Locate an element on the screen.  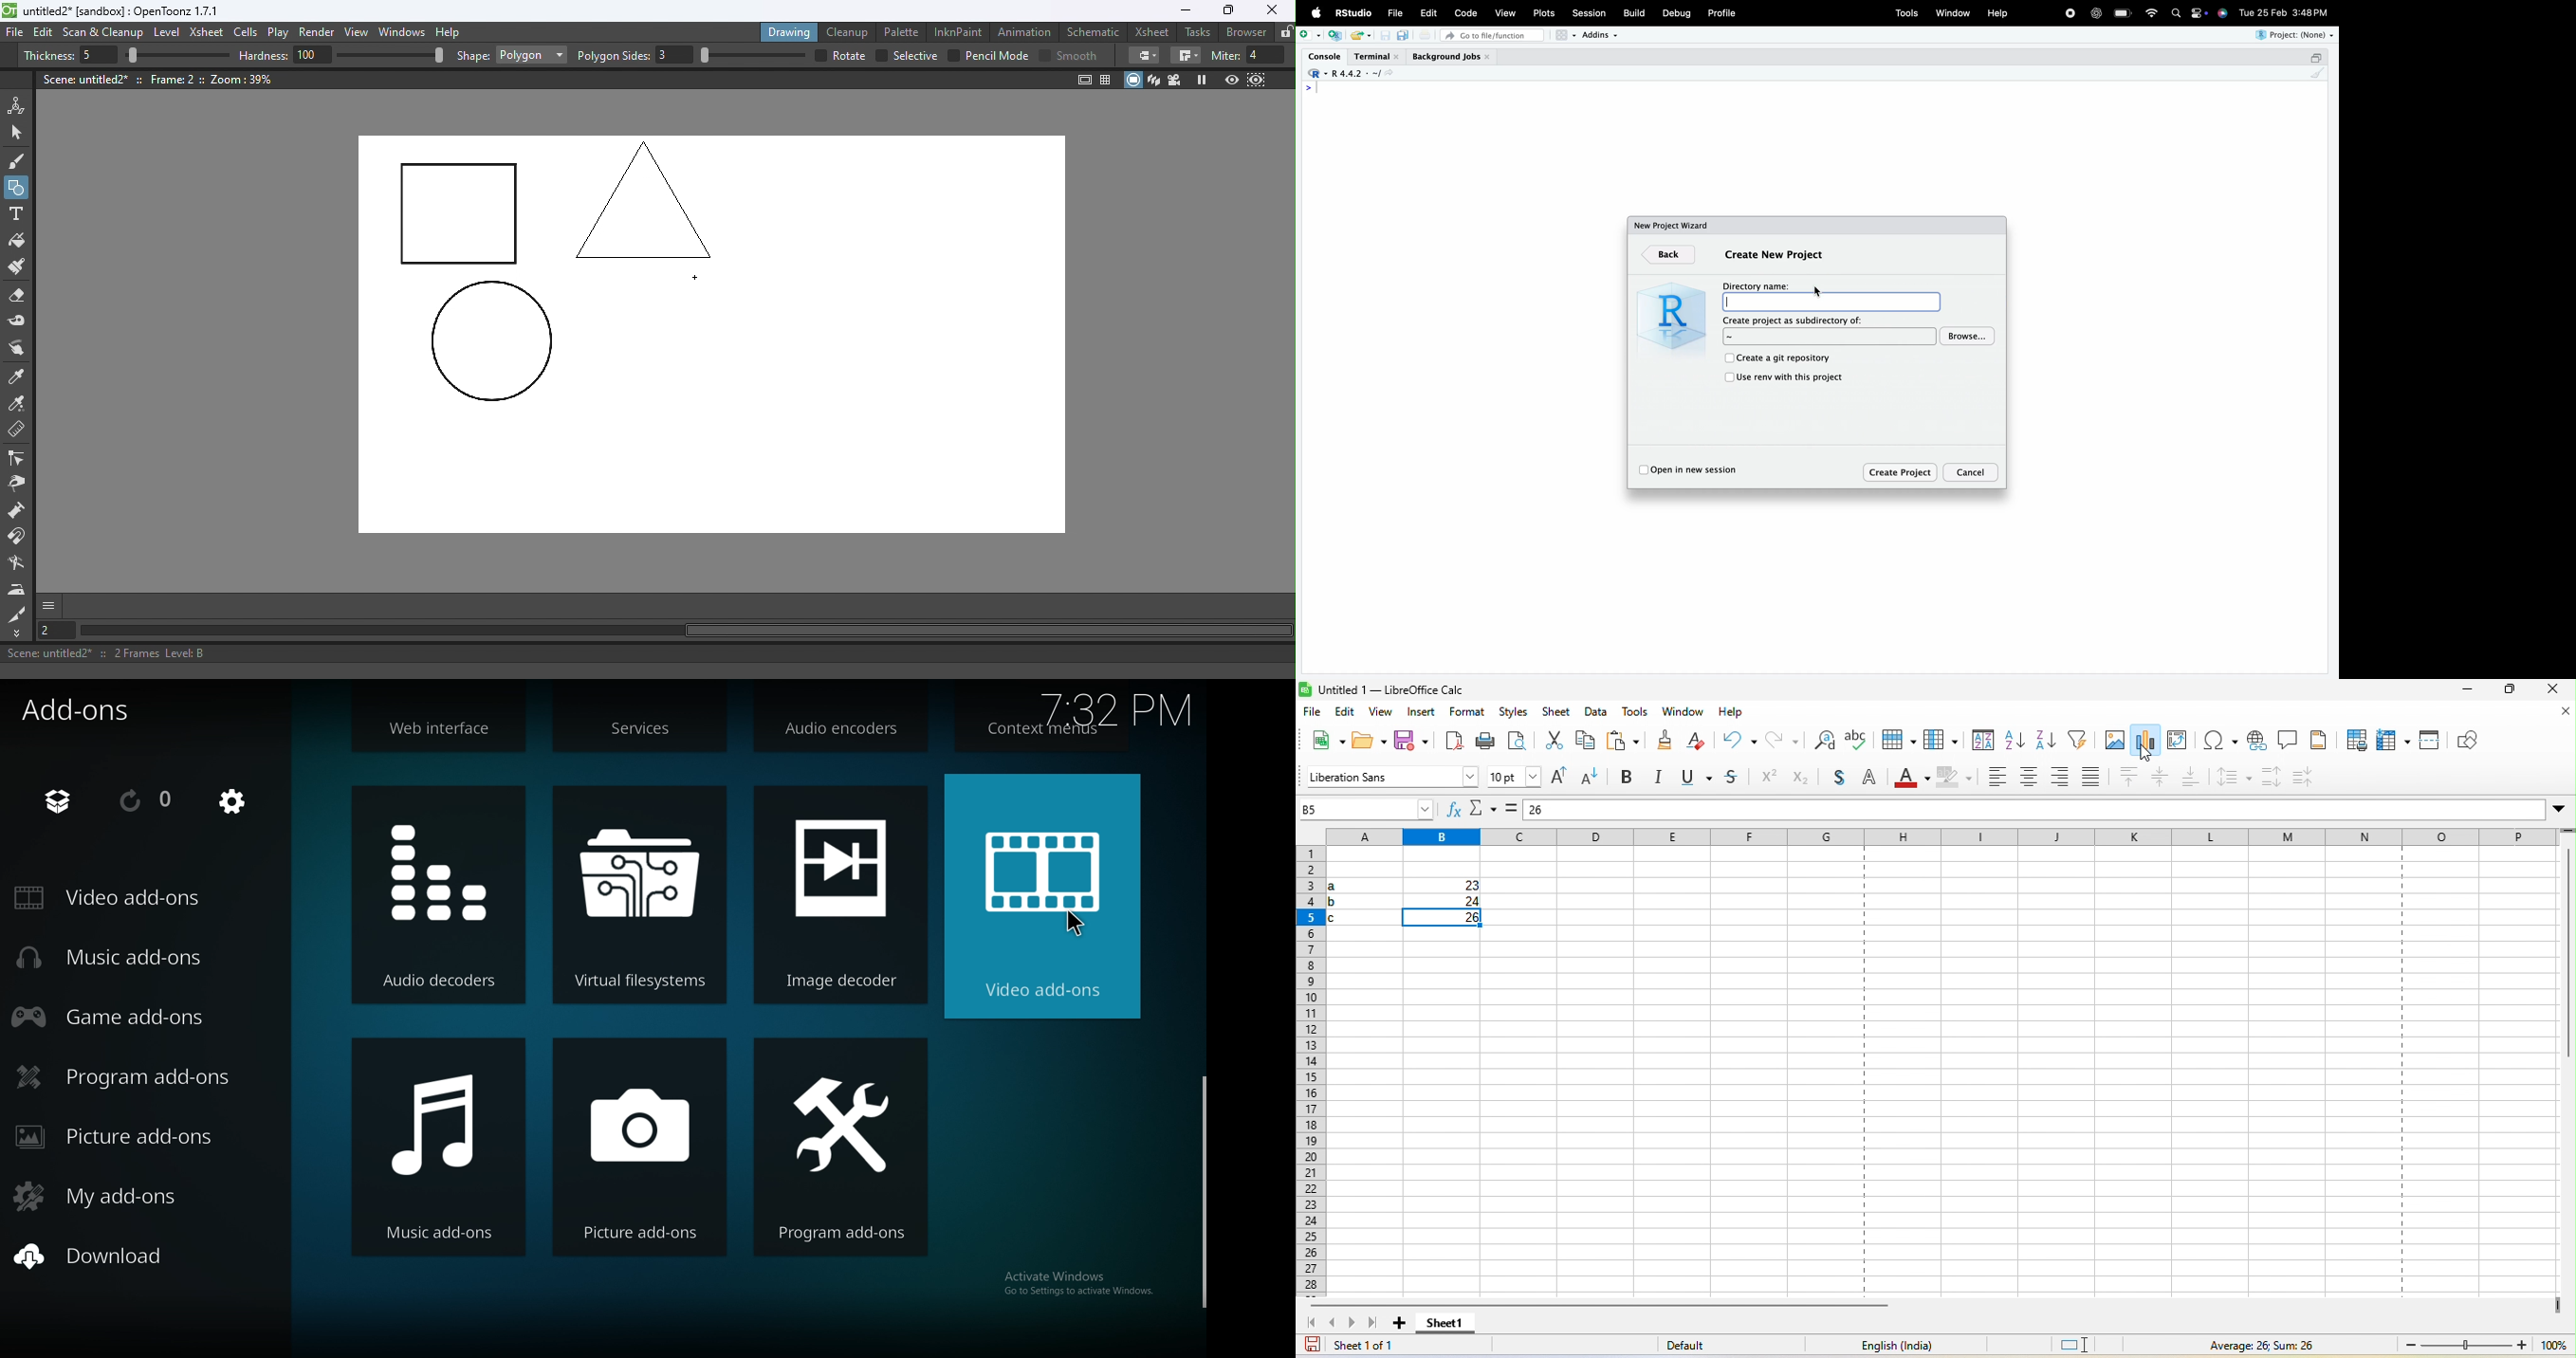
align top is located at coordinates (2131, 777).